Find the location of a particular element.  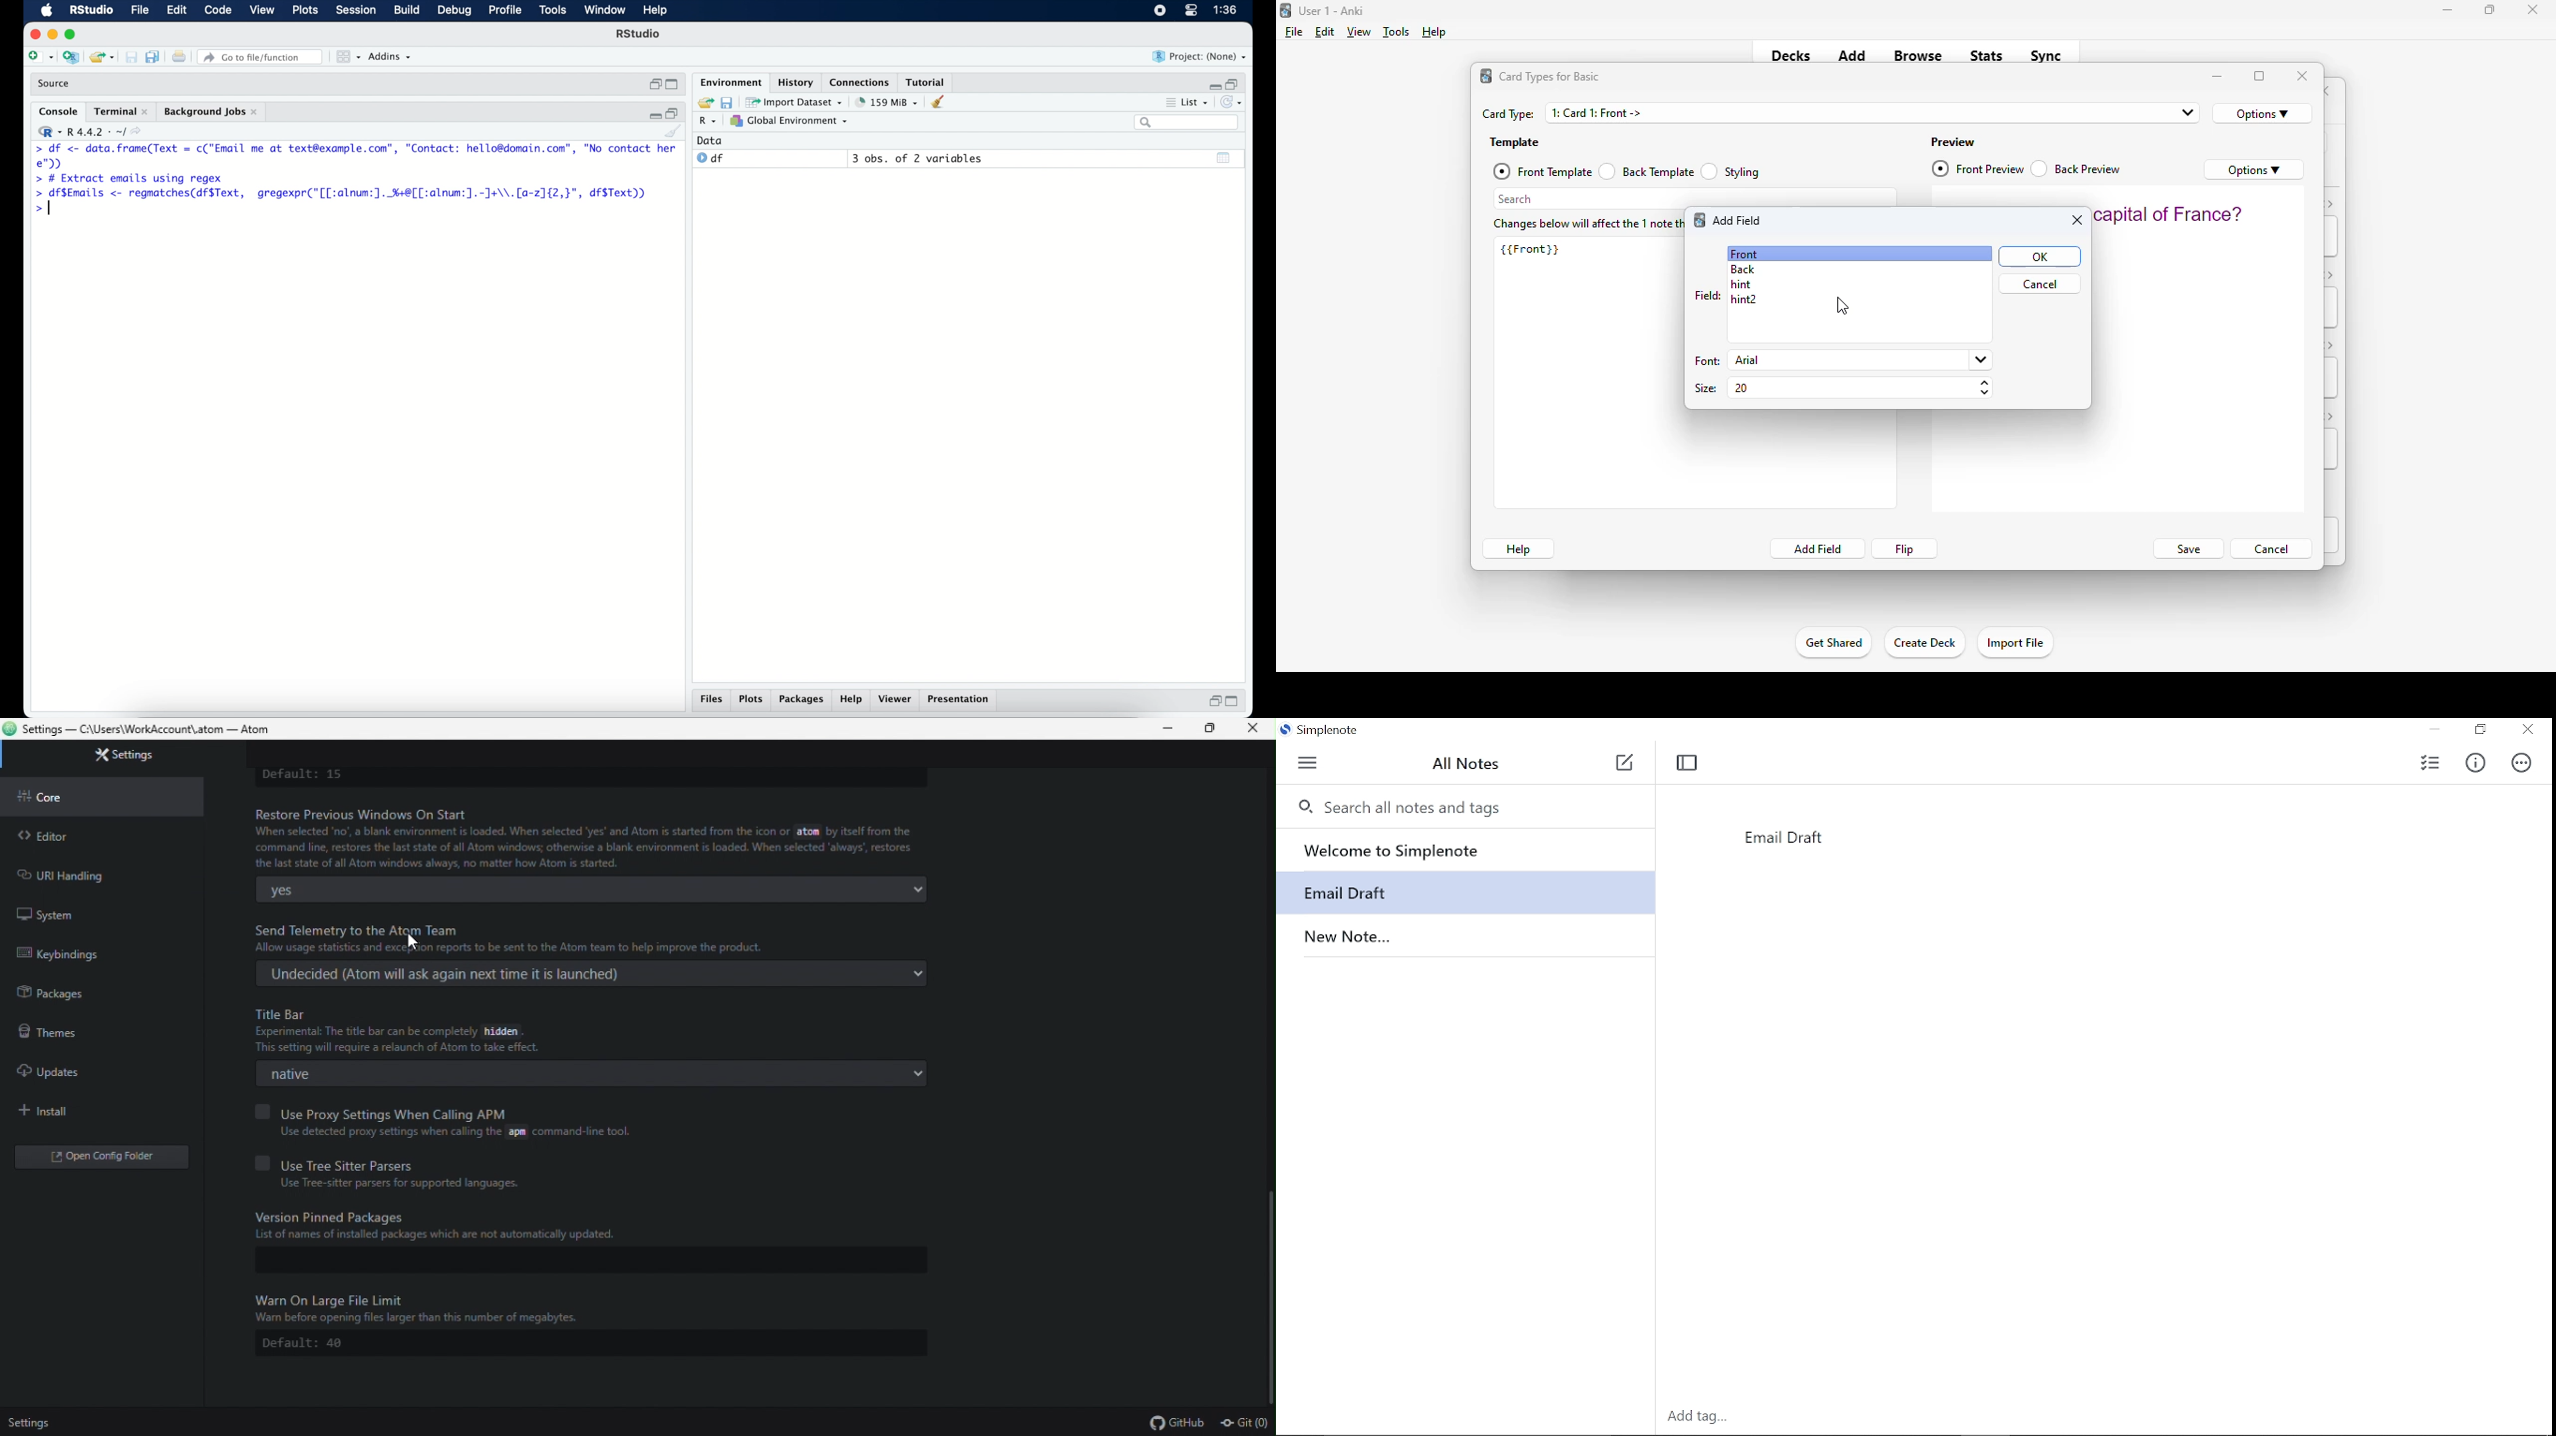

minimize is located at coordinates (652, 114).